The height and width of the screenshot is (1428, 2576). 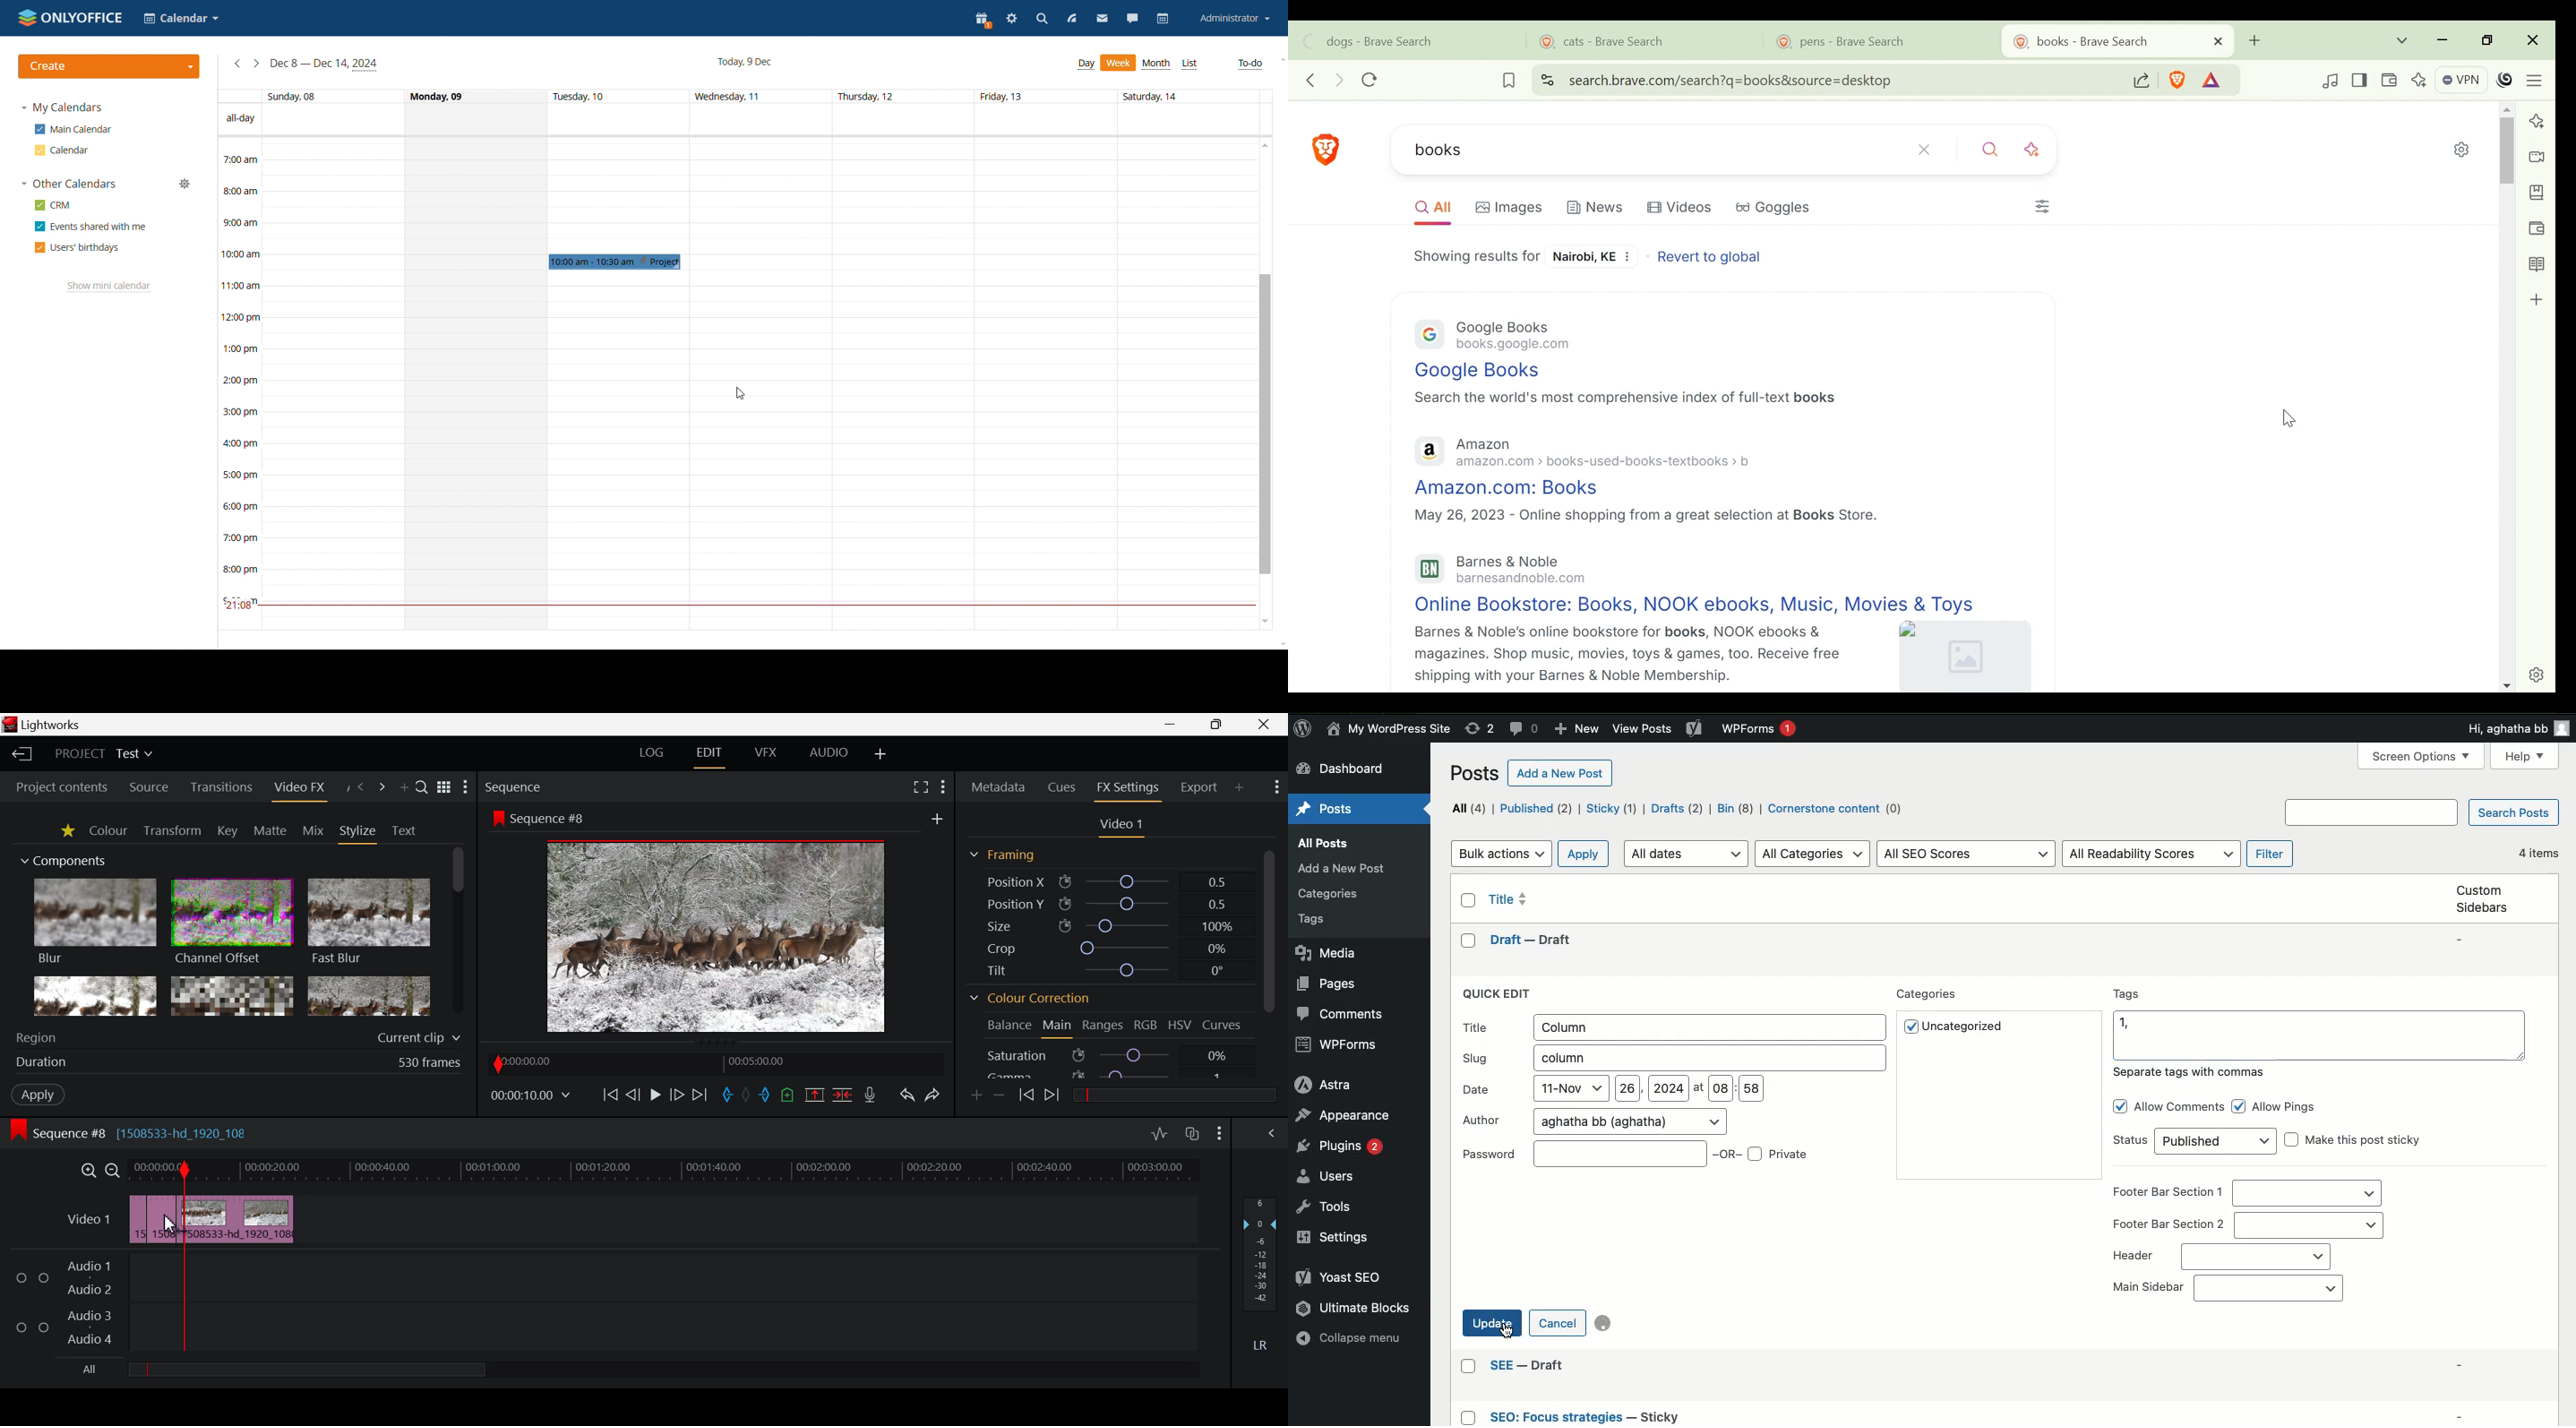 I want to click on Title, so click(x=1516, y=900).